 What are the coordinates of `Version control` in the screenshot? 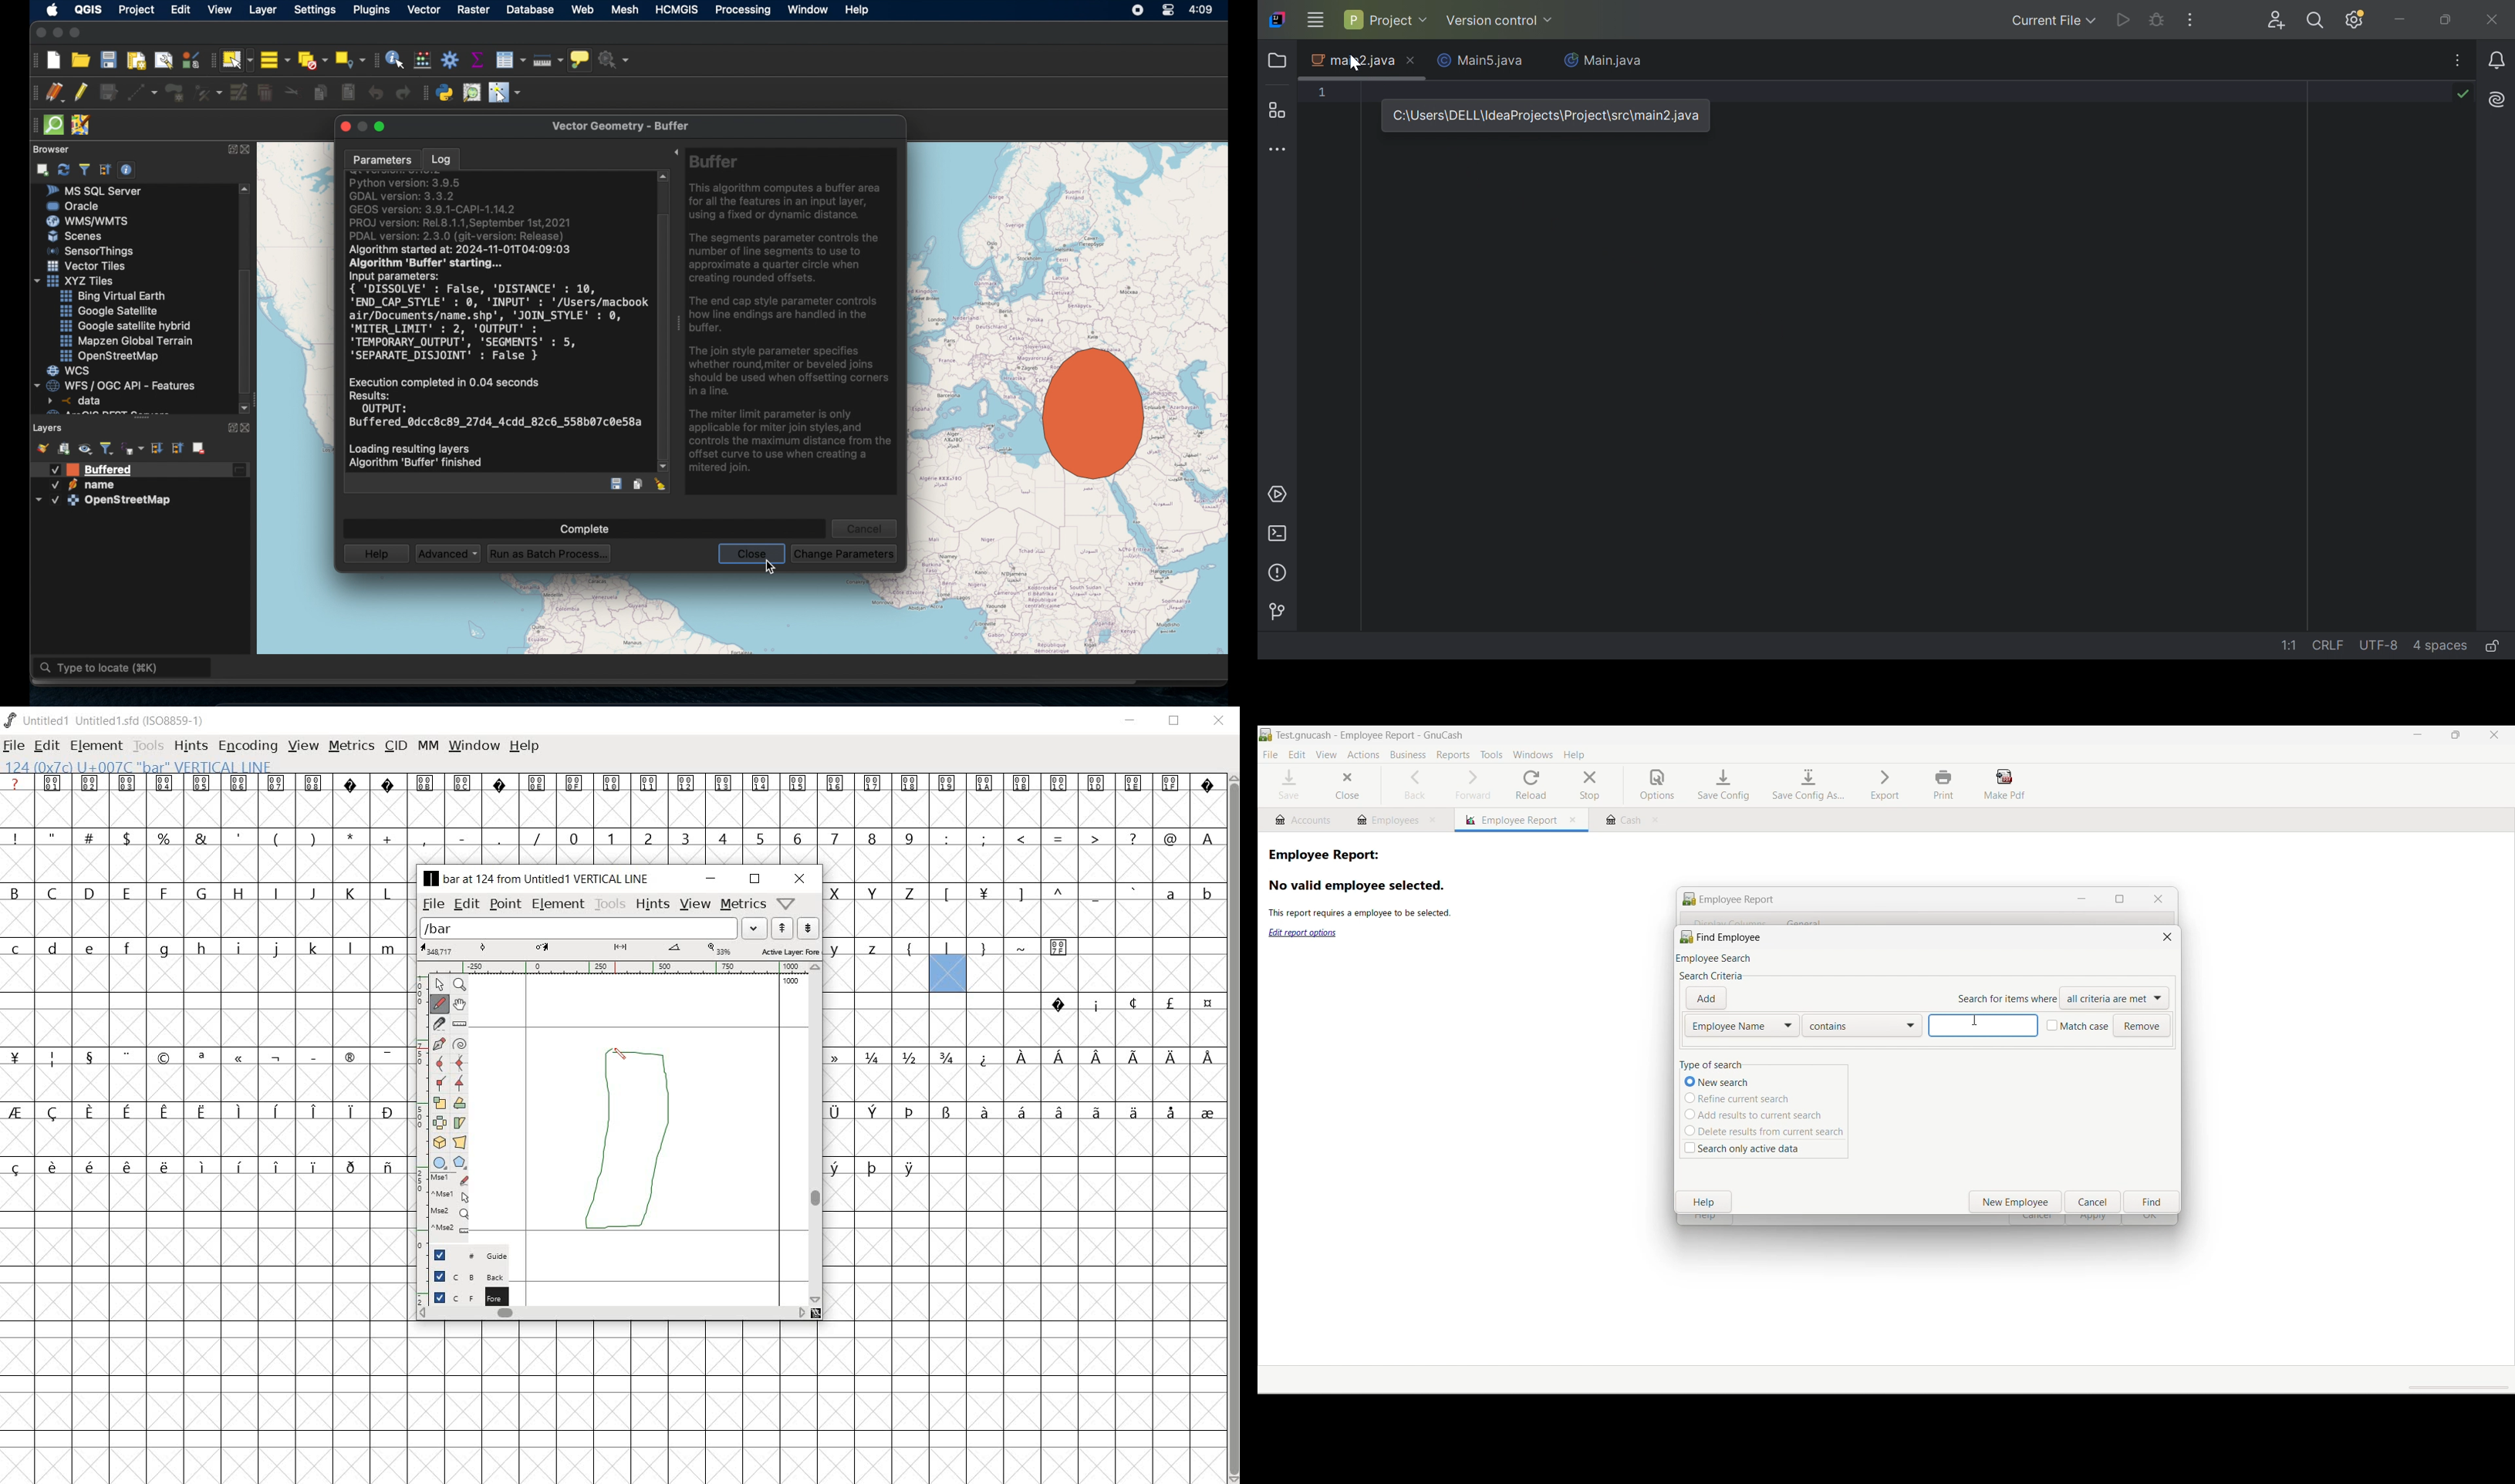 It's located at (1500, 22).